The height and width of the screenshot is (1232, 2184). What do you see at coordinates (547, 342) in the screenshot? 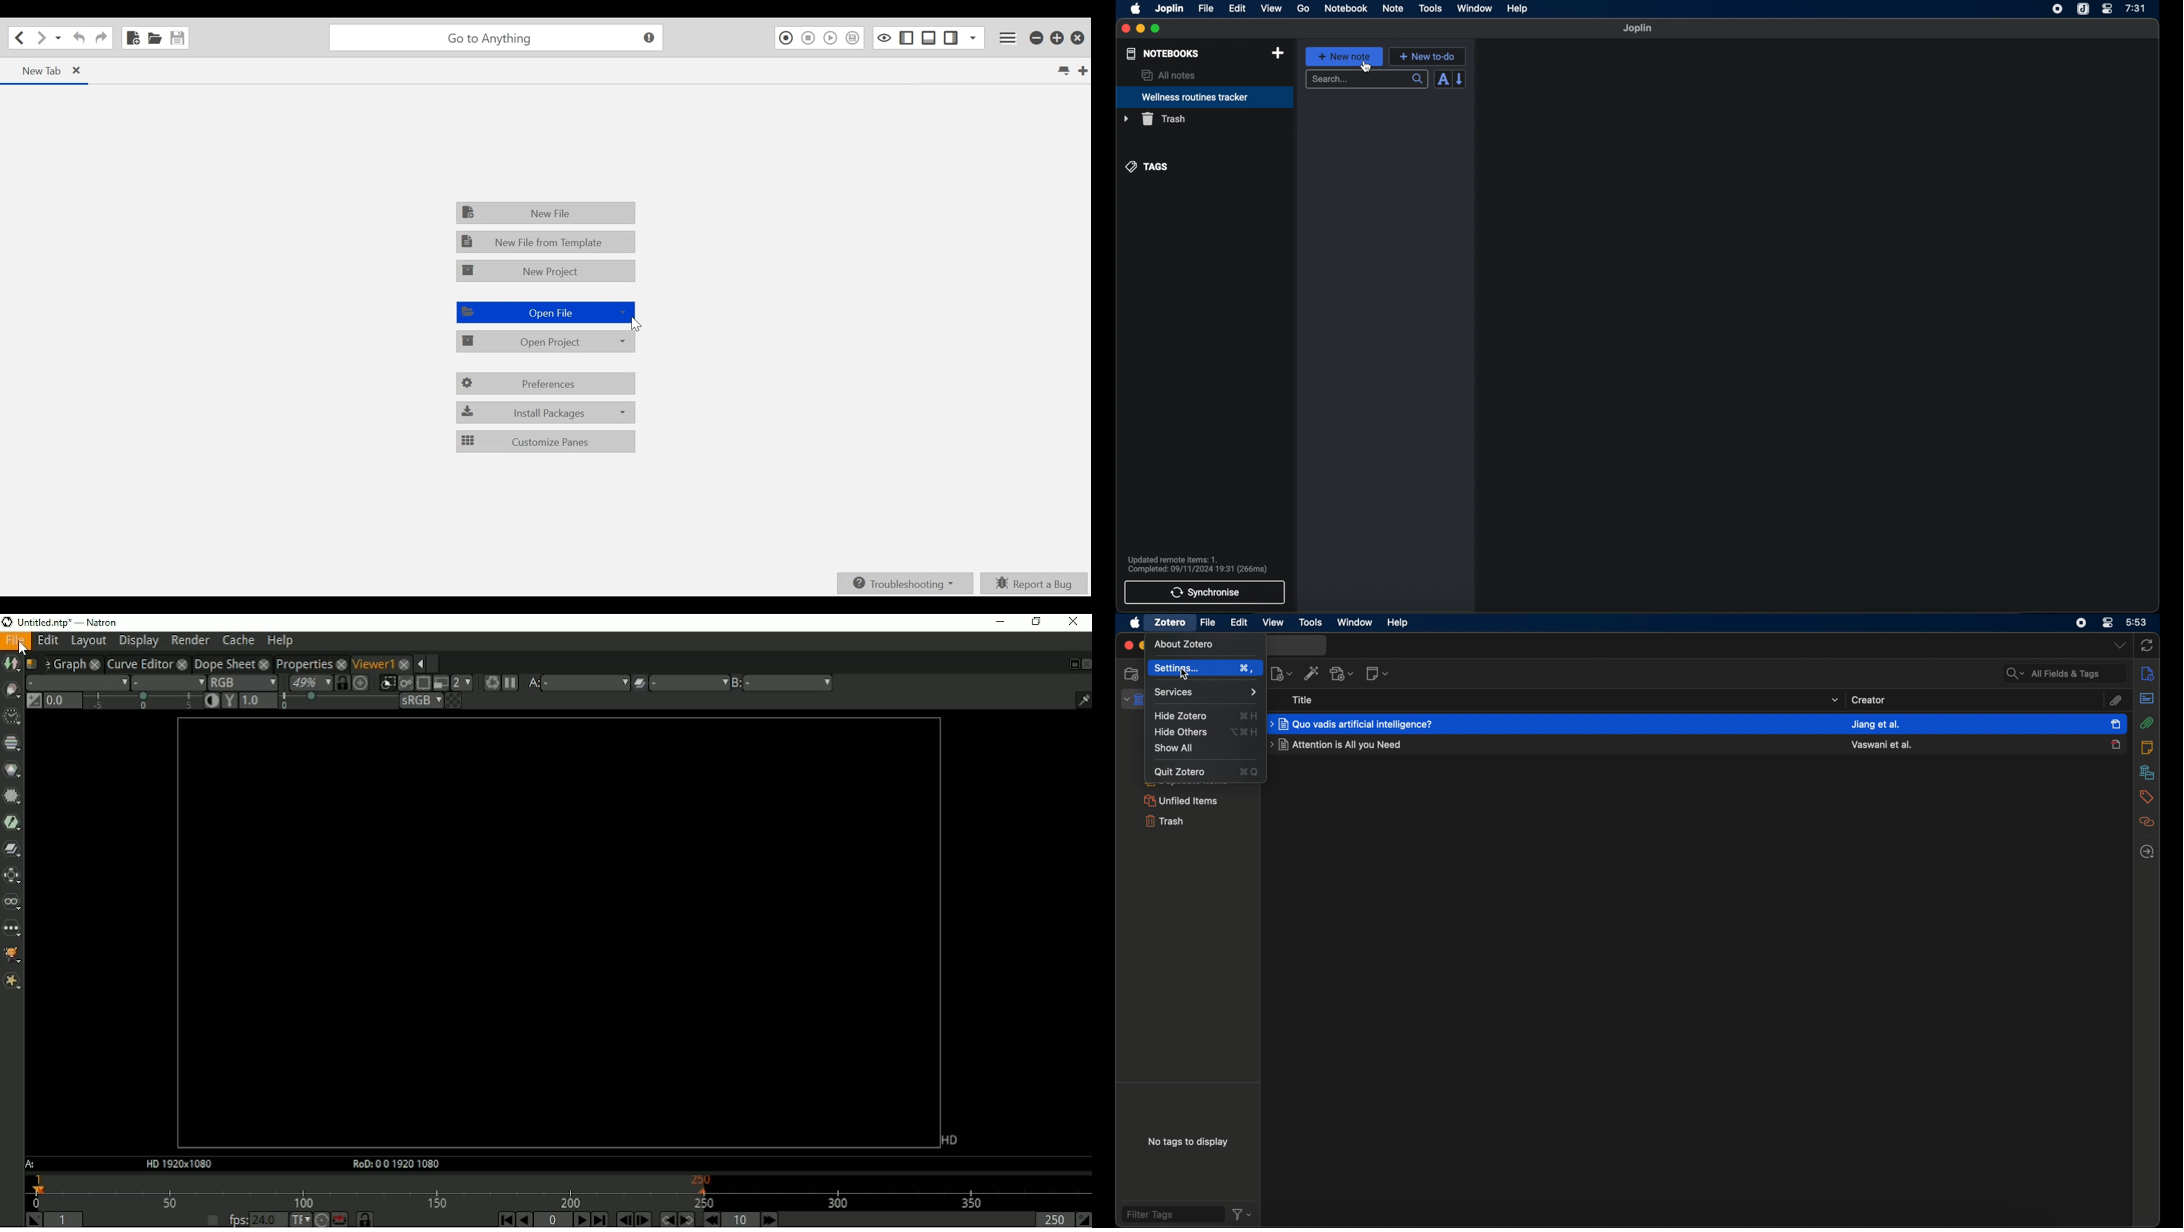
I see `Open Project` at bounding box center [547, 342].